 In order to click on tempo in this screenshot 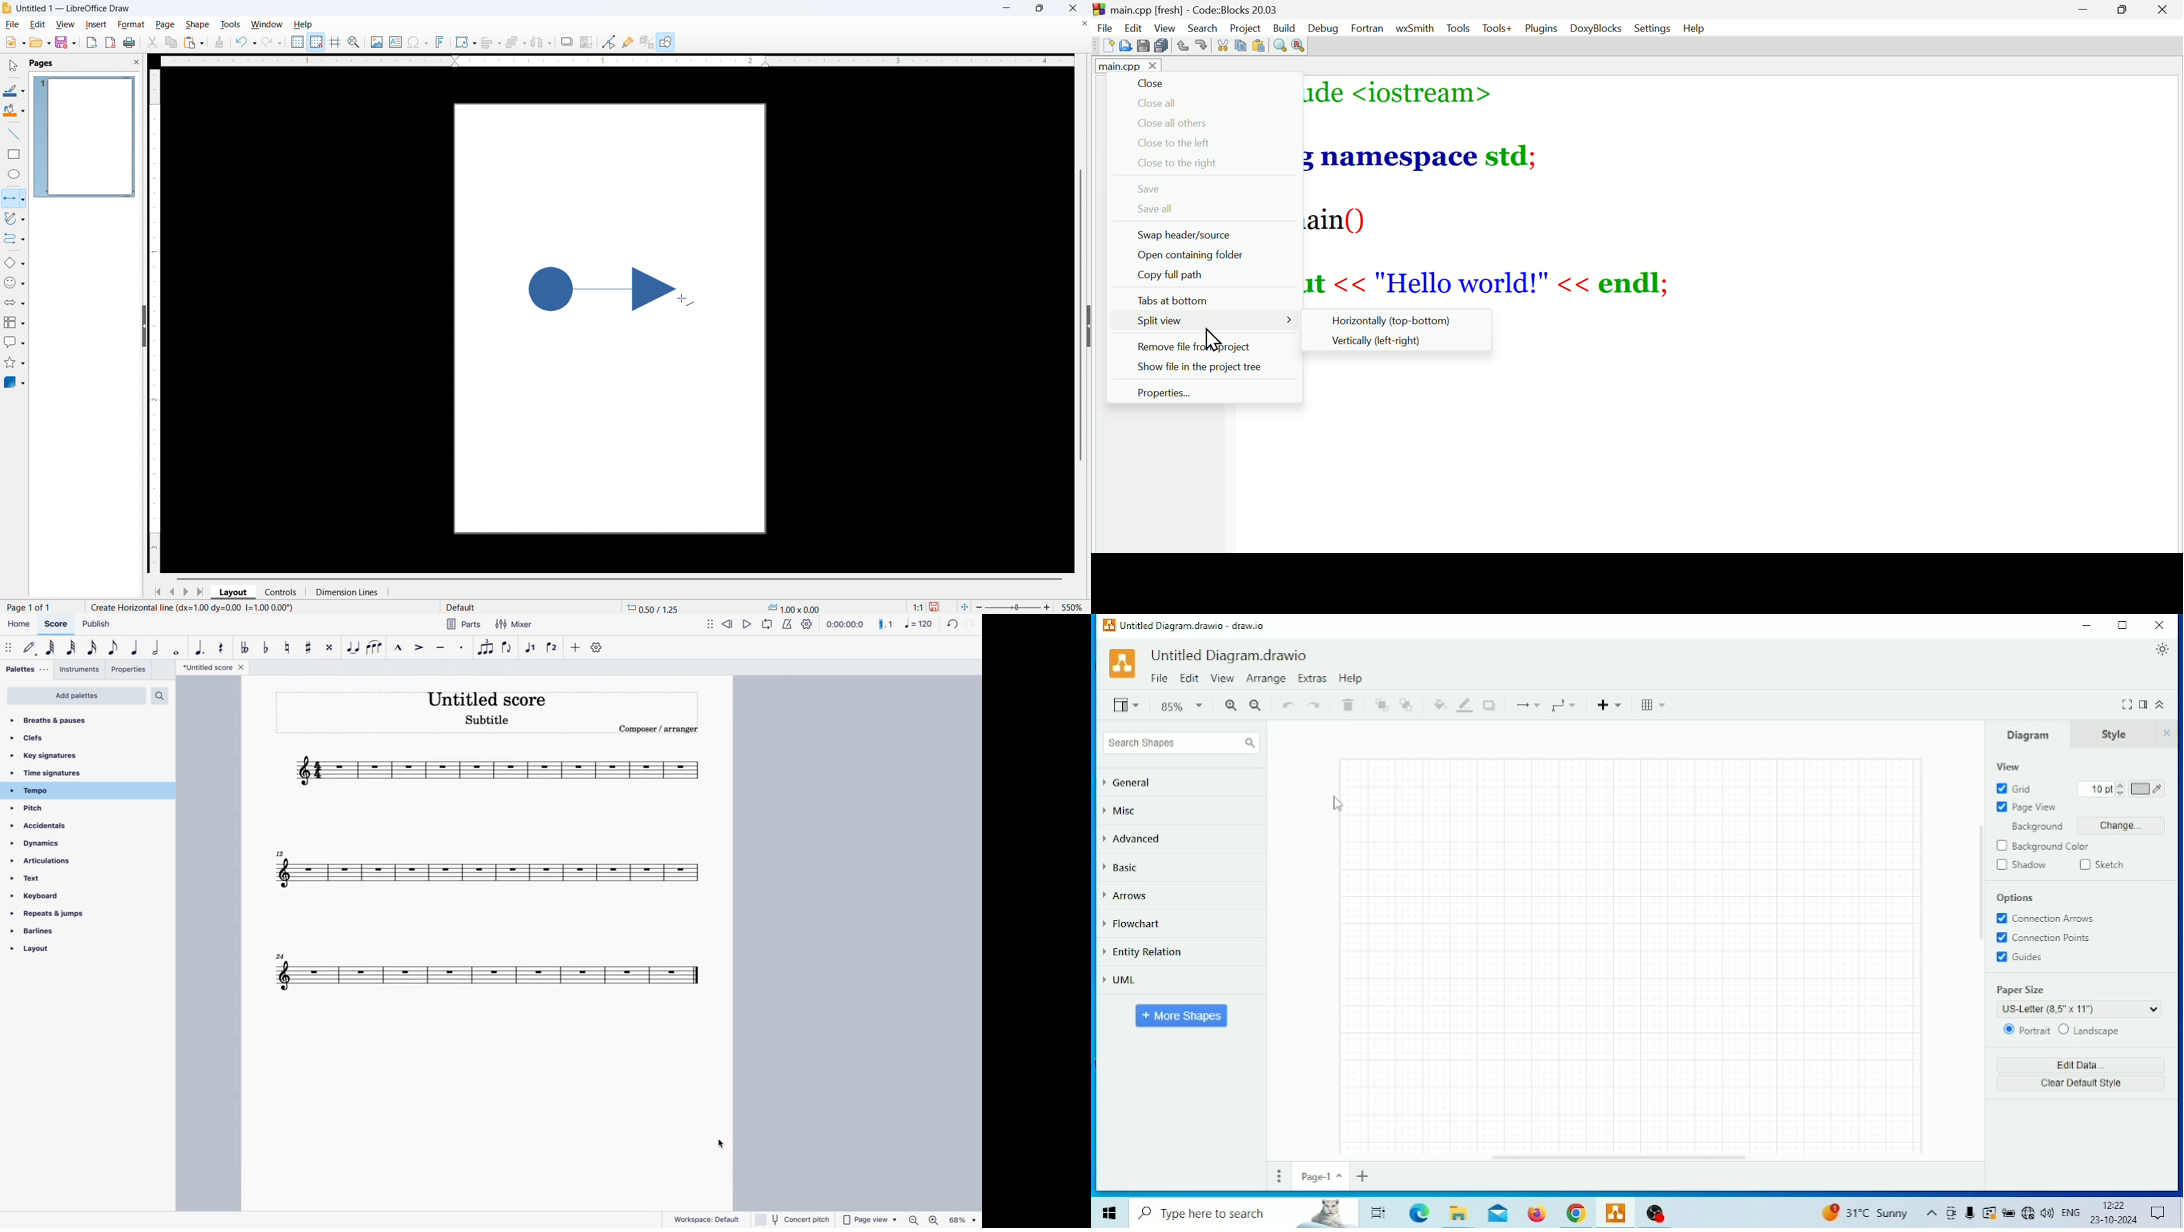, I will do `click(66, 791)`.